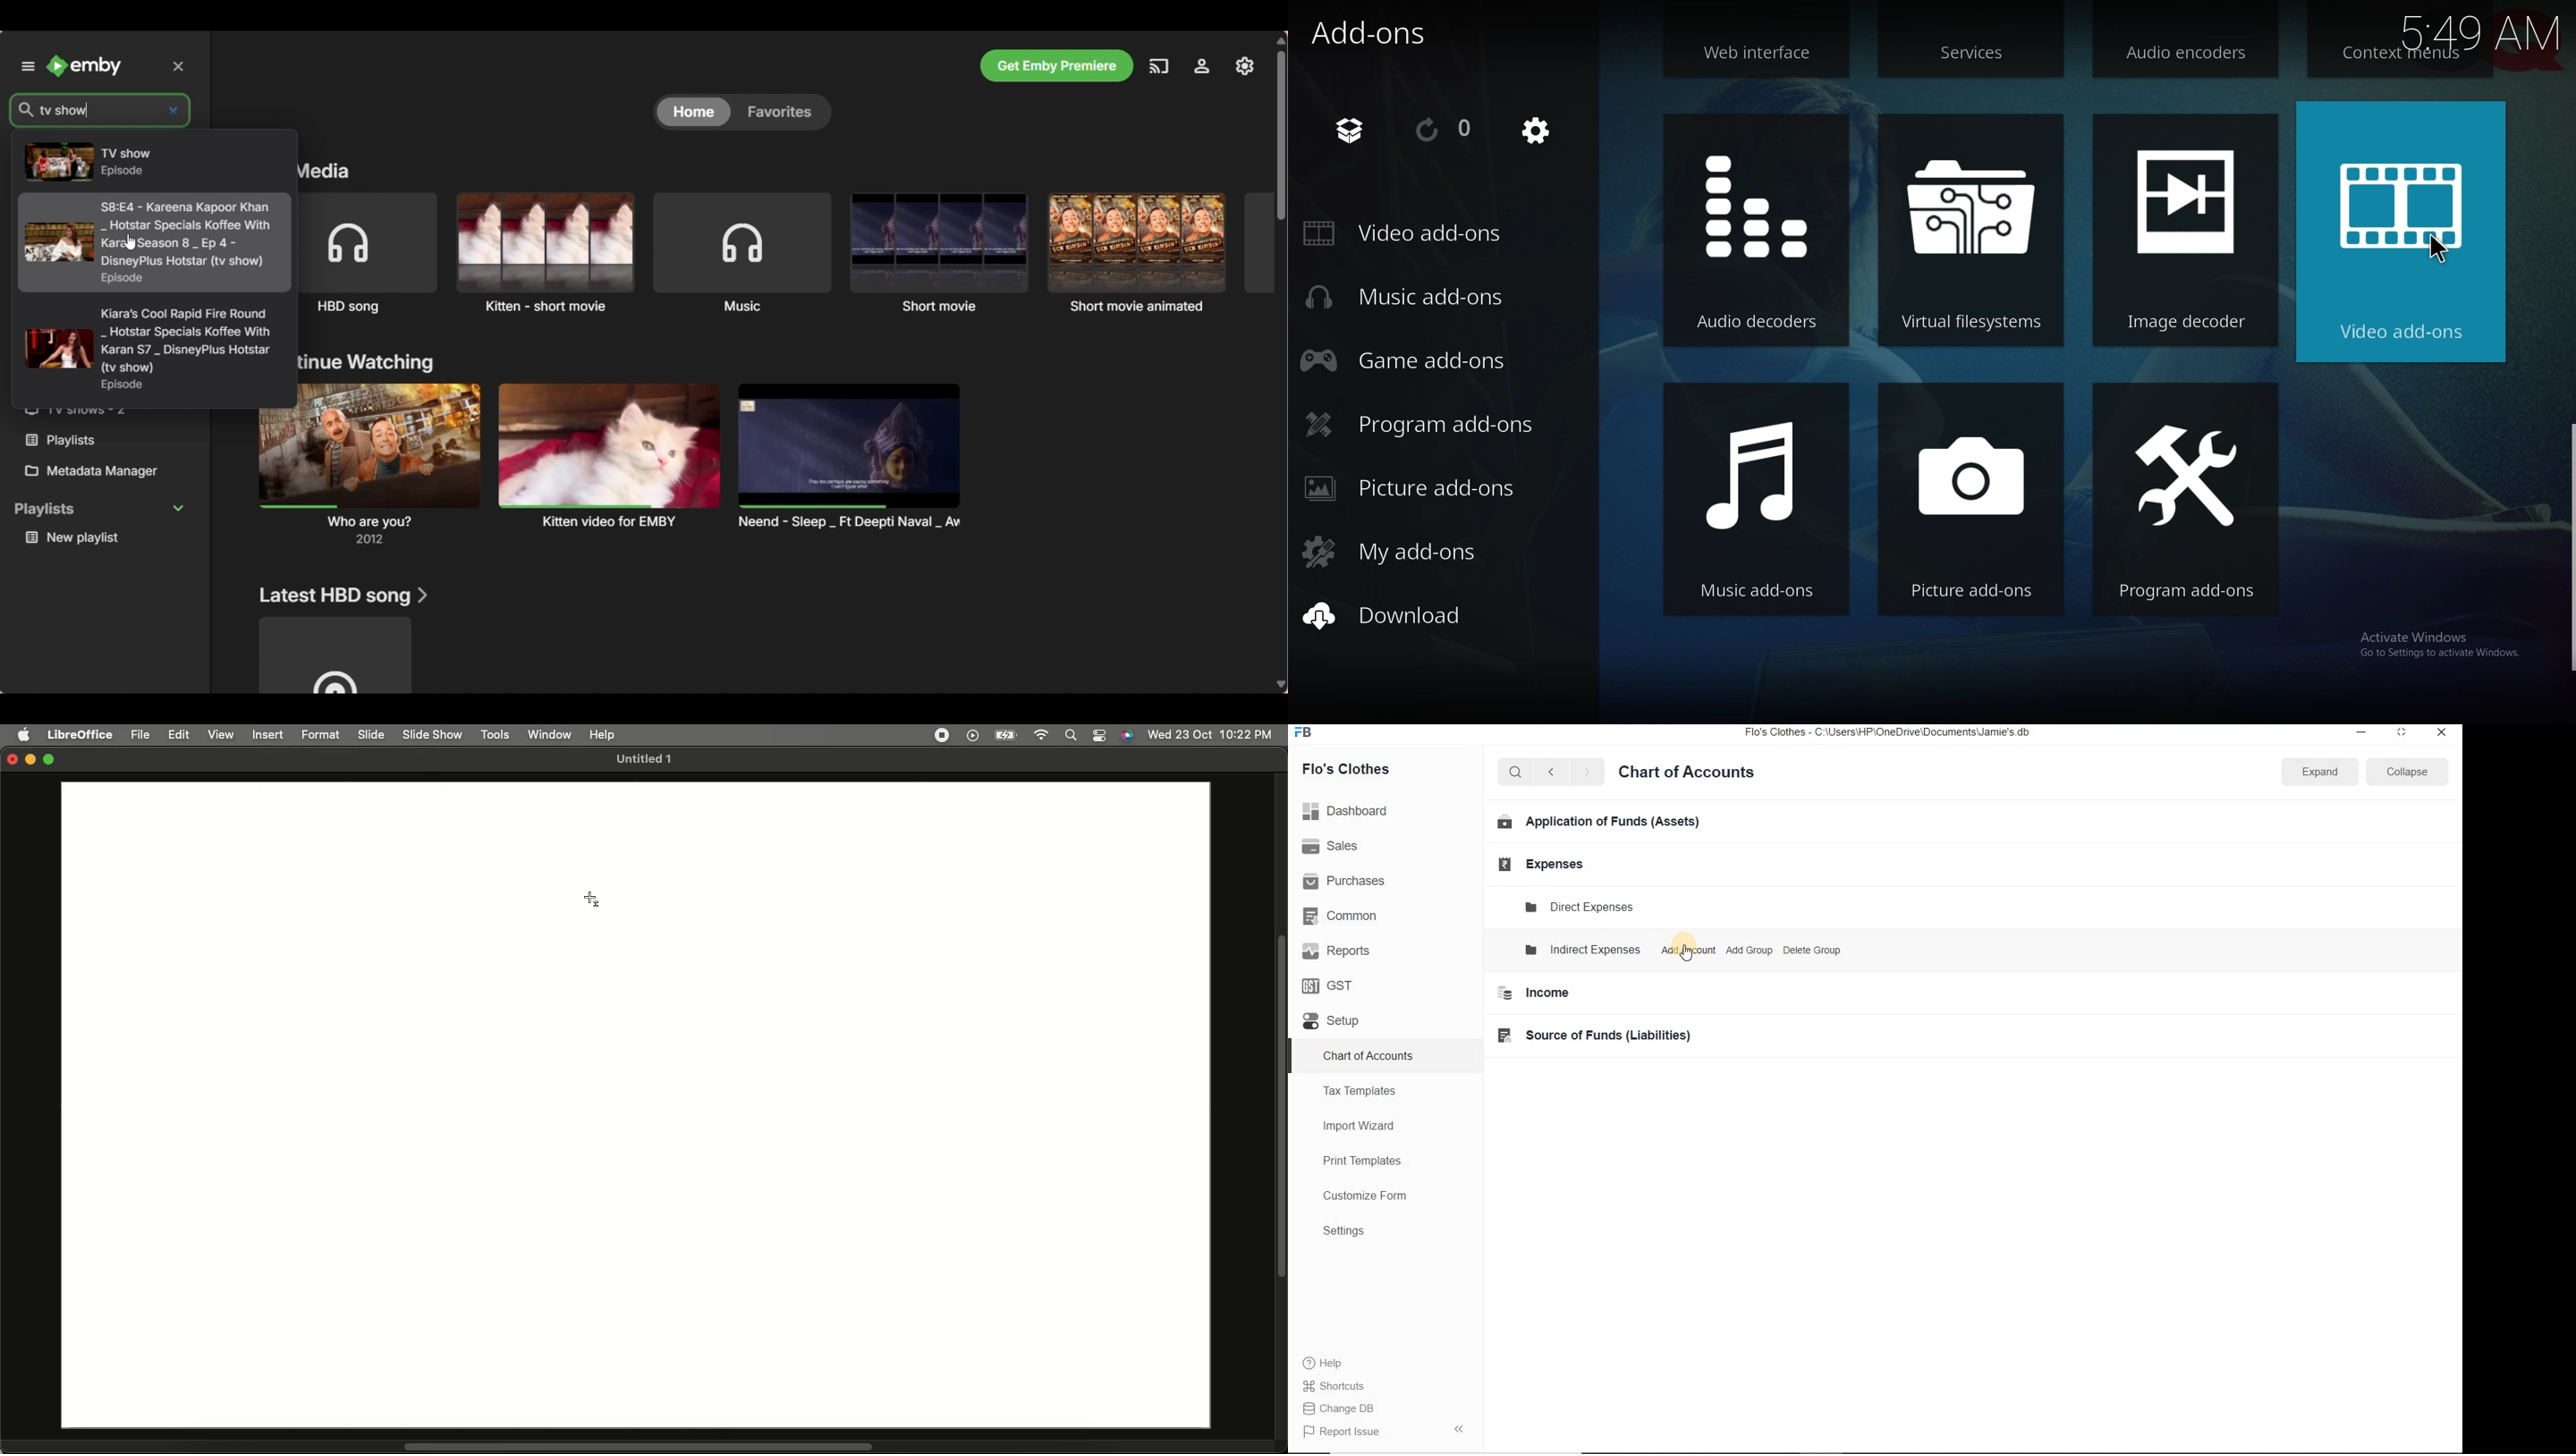 The width and height of the screenshot is (2576, 1456). I want to click on Chart of Accounts, so click(1686, 774).